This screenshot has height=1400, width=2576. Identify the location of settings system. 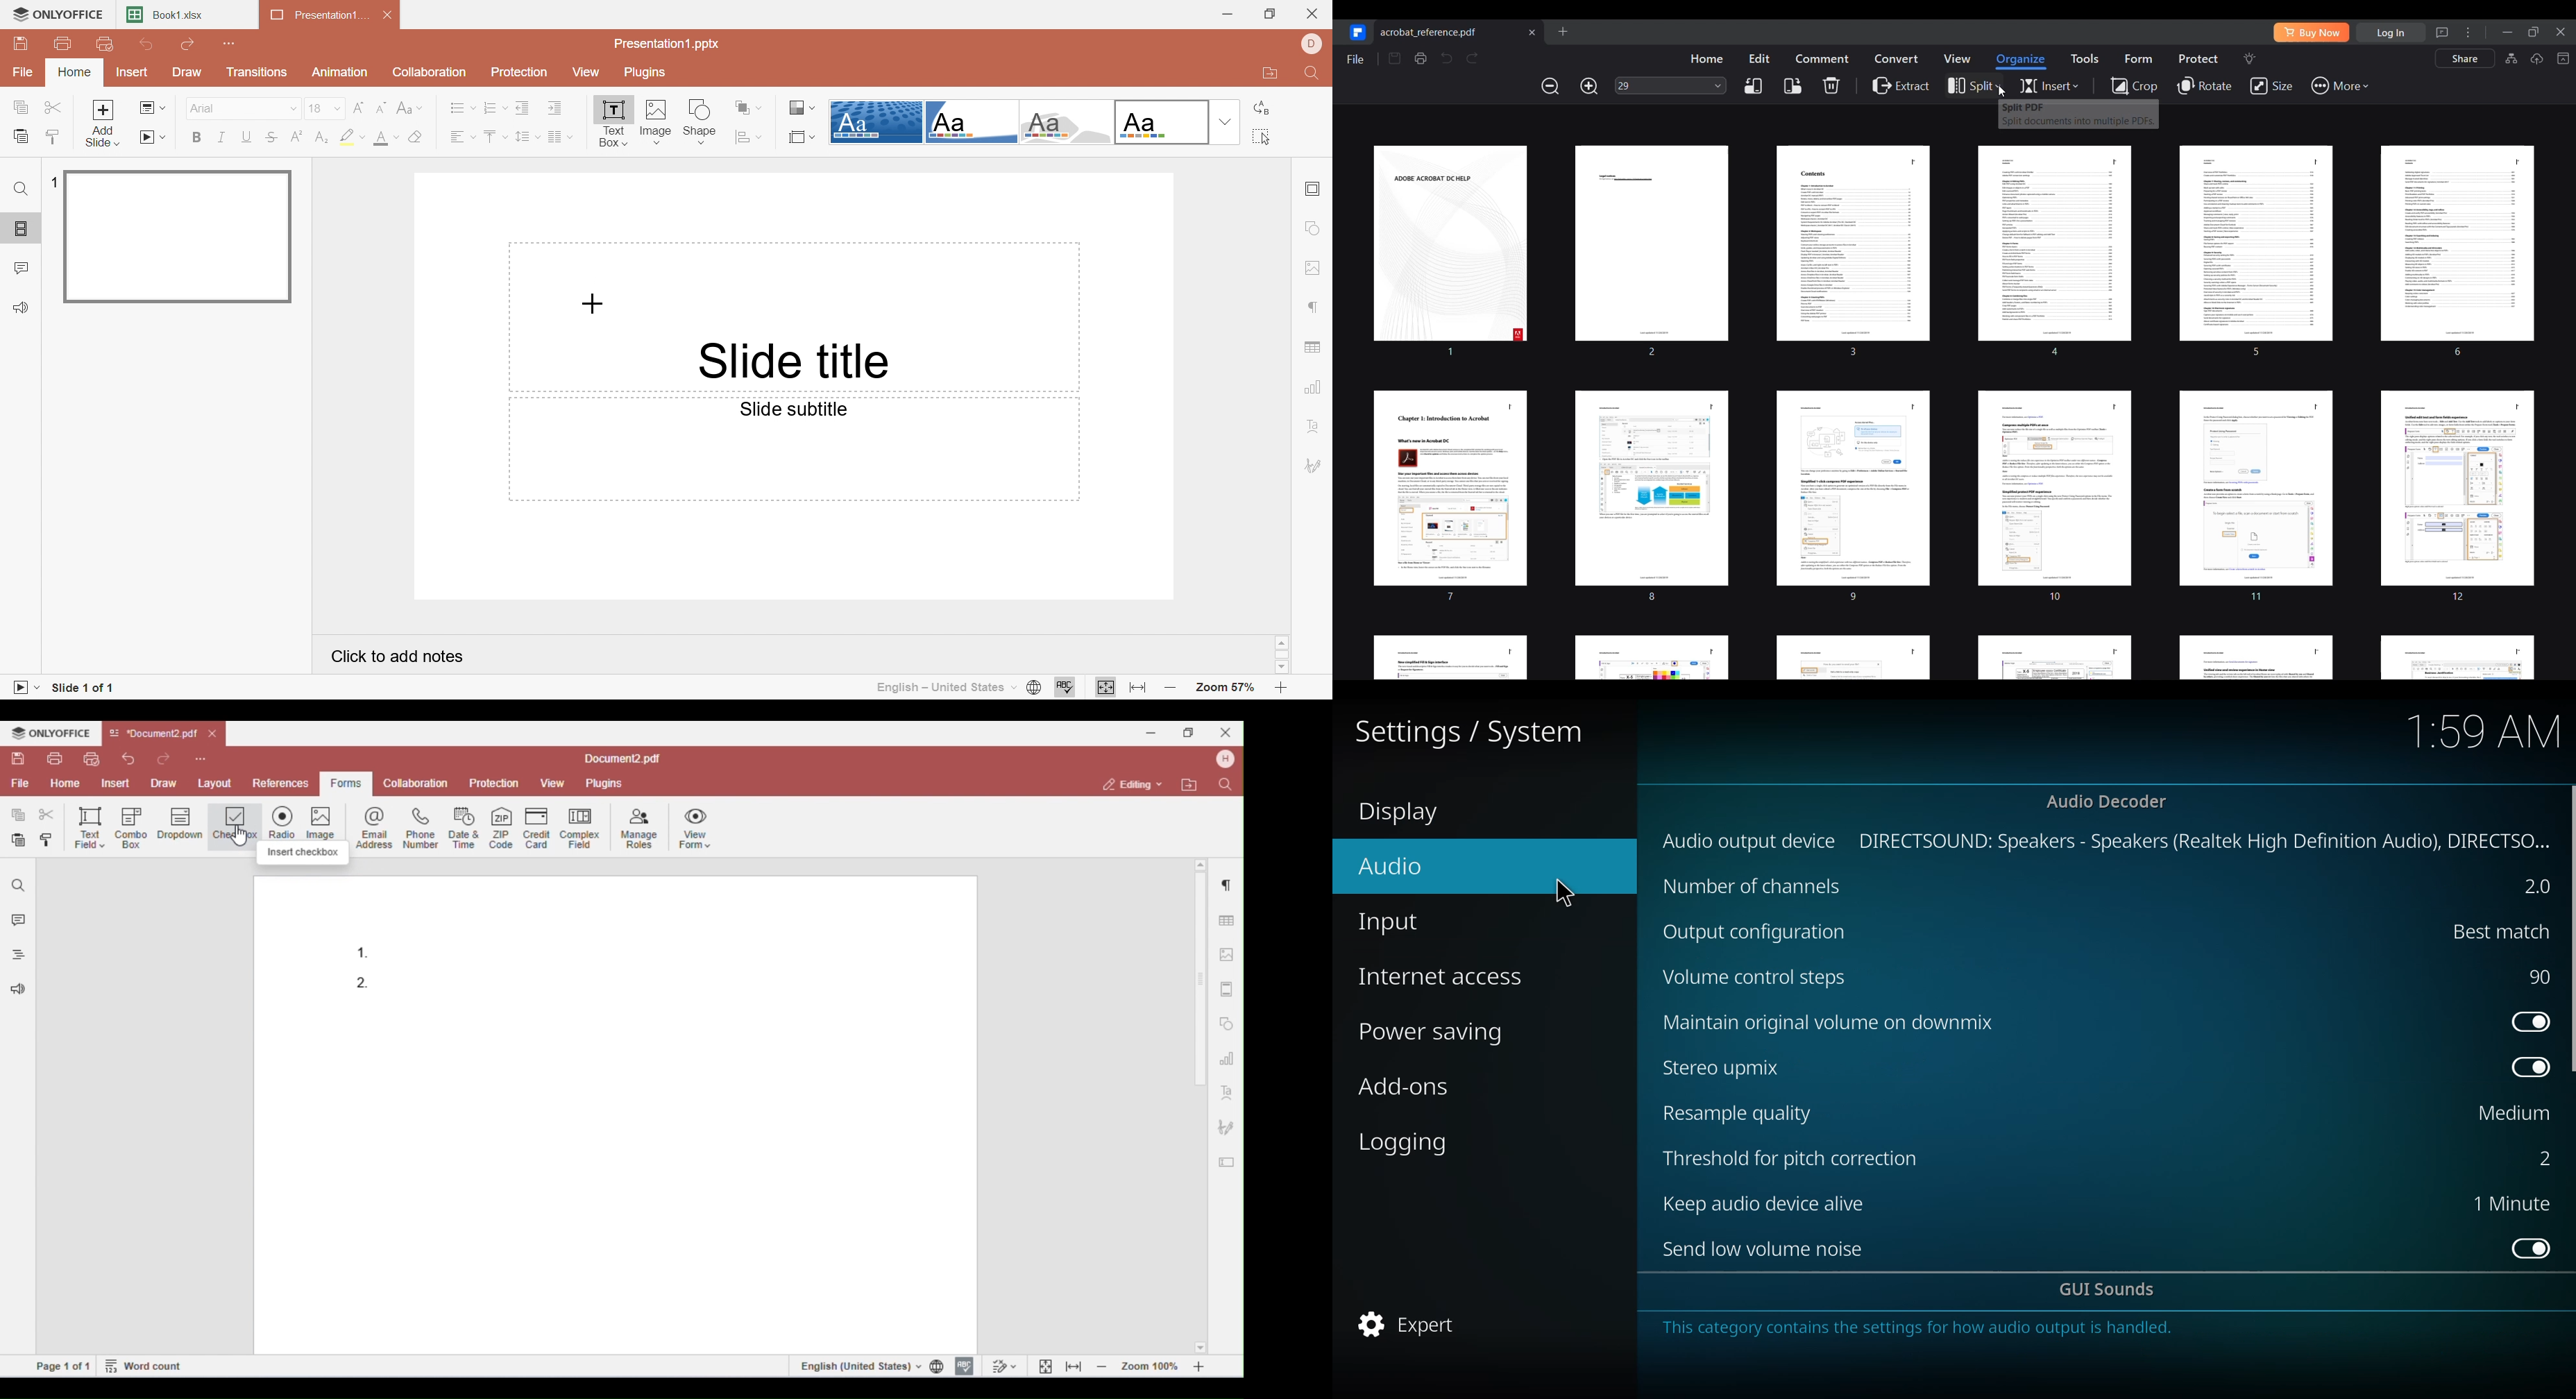
(1479, 730).